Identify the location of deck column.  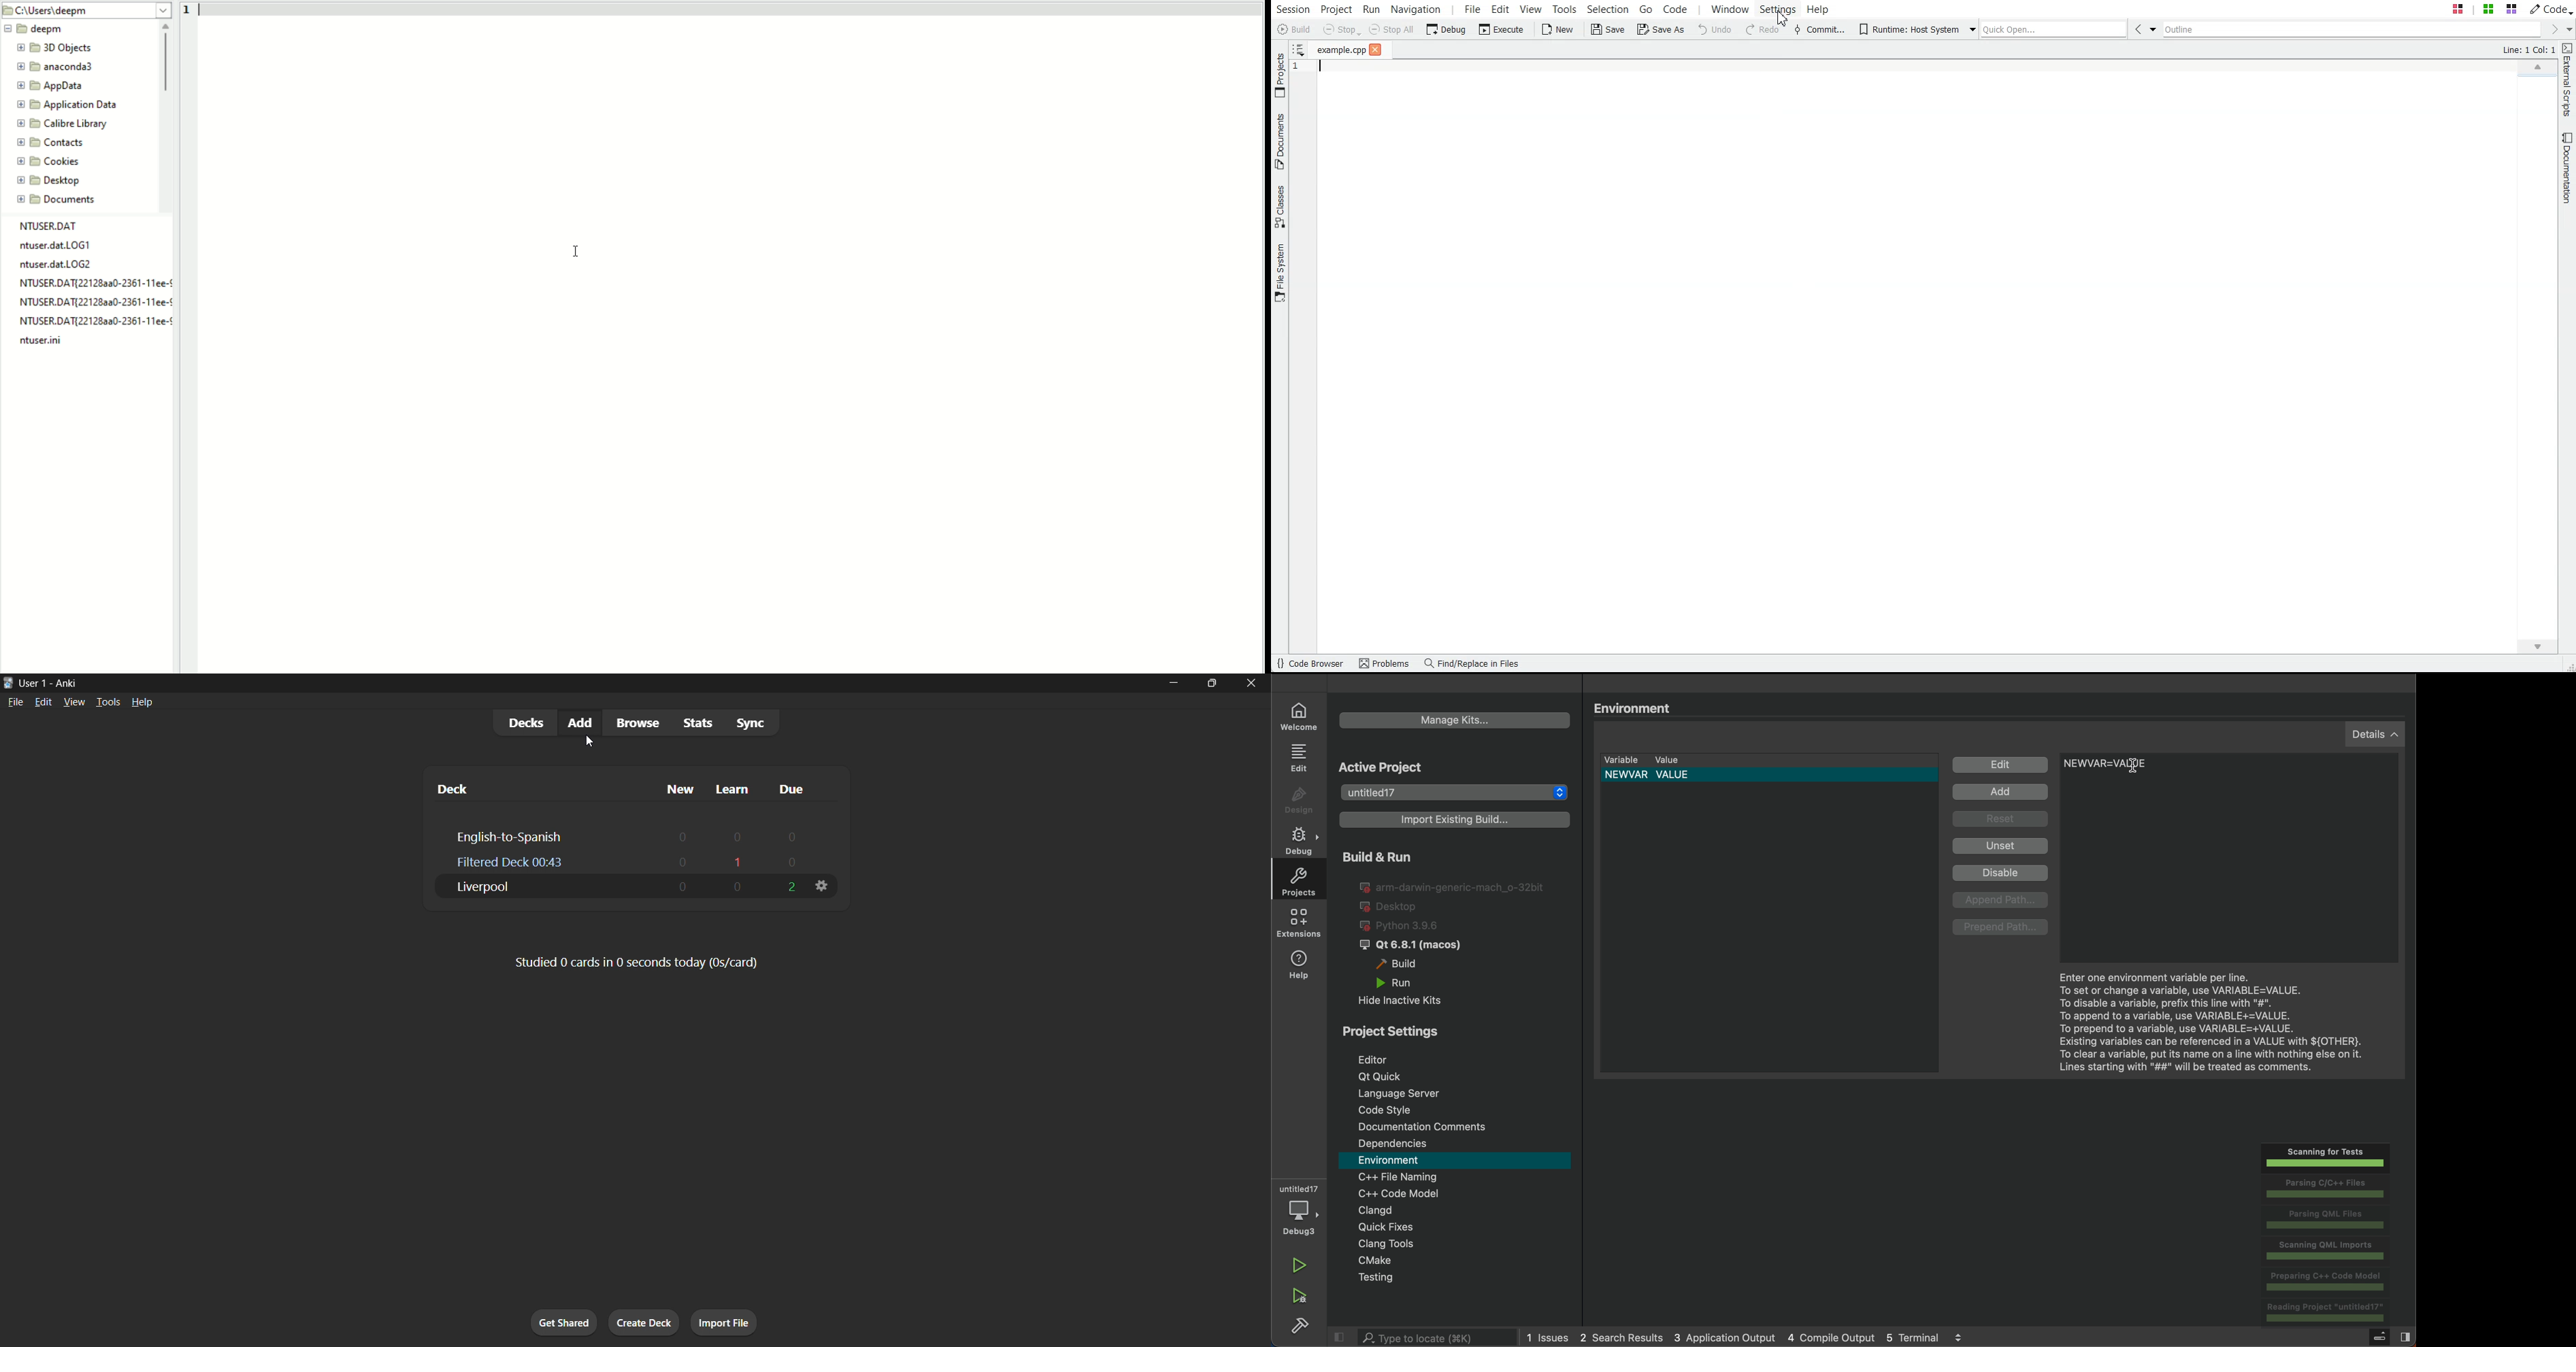
(534, 788).